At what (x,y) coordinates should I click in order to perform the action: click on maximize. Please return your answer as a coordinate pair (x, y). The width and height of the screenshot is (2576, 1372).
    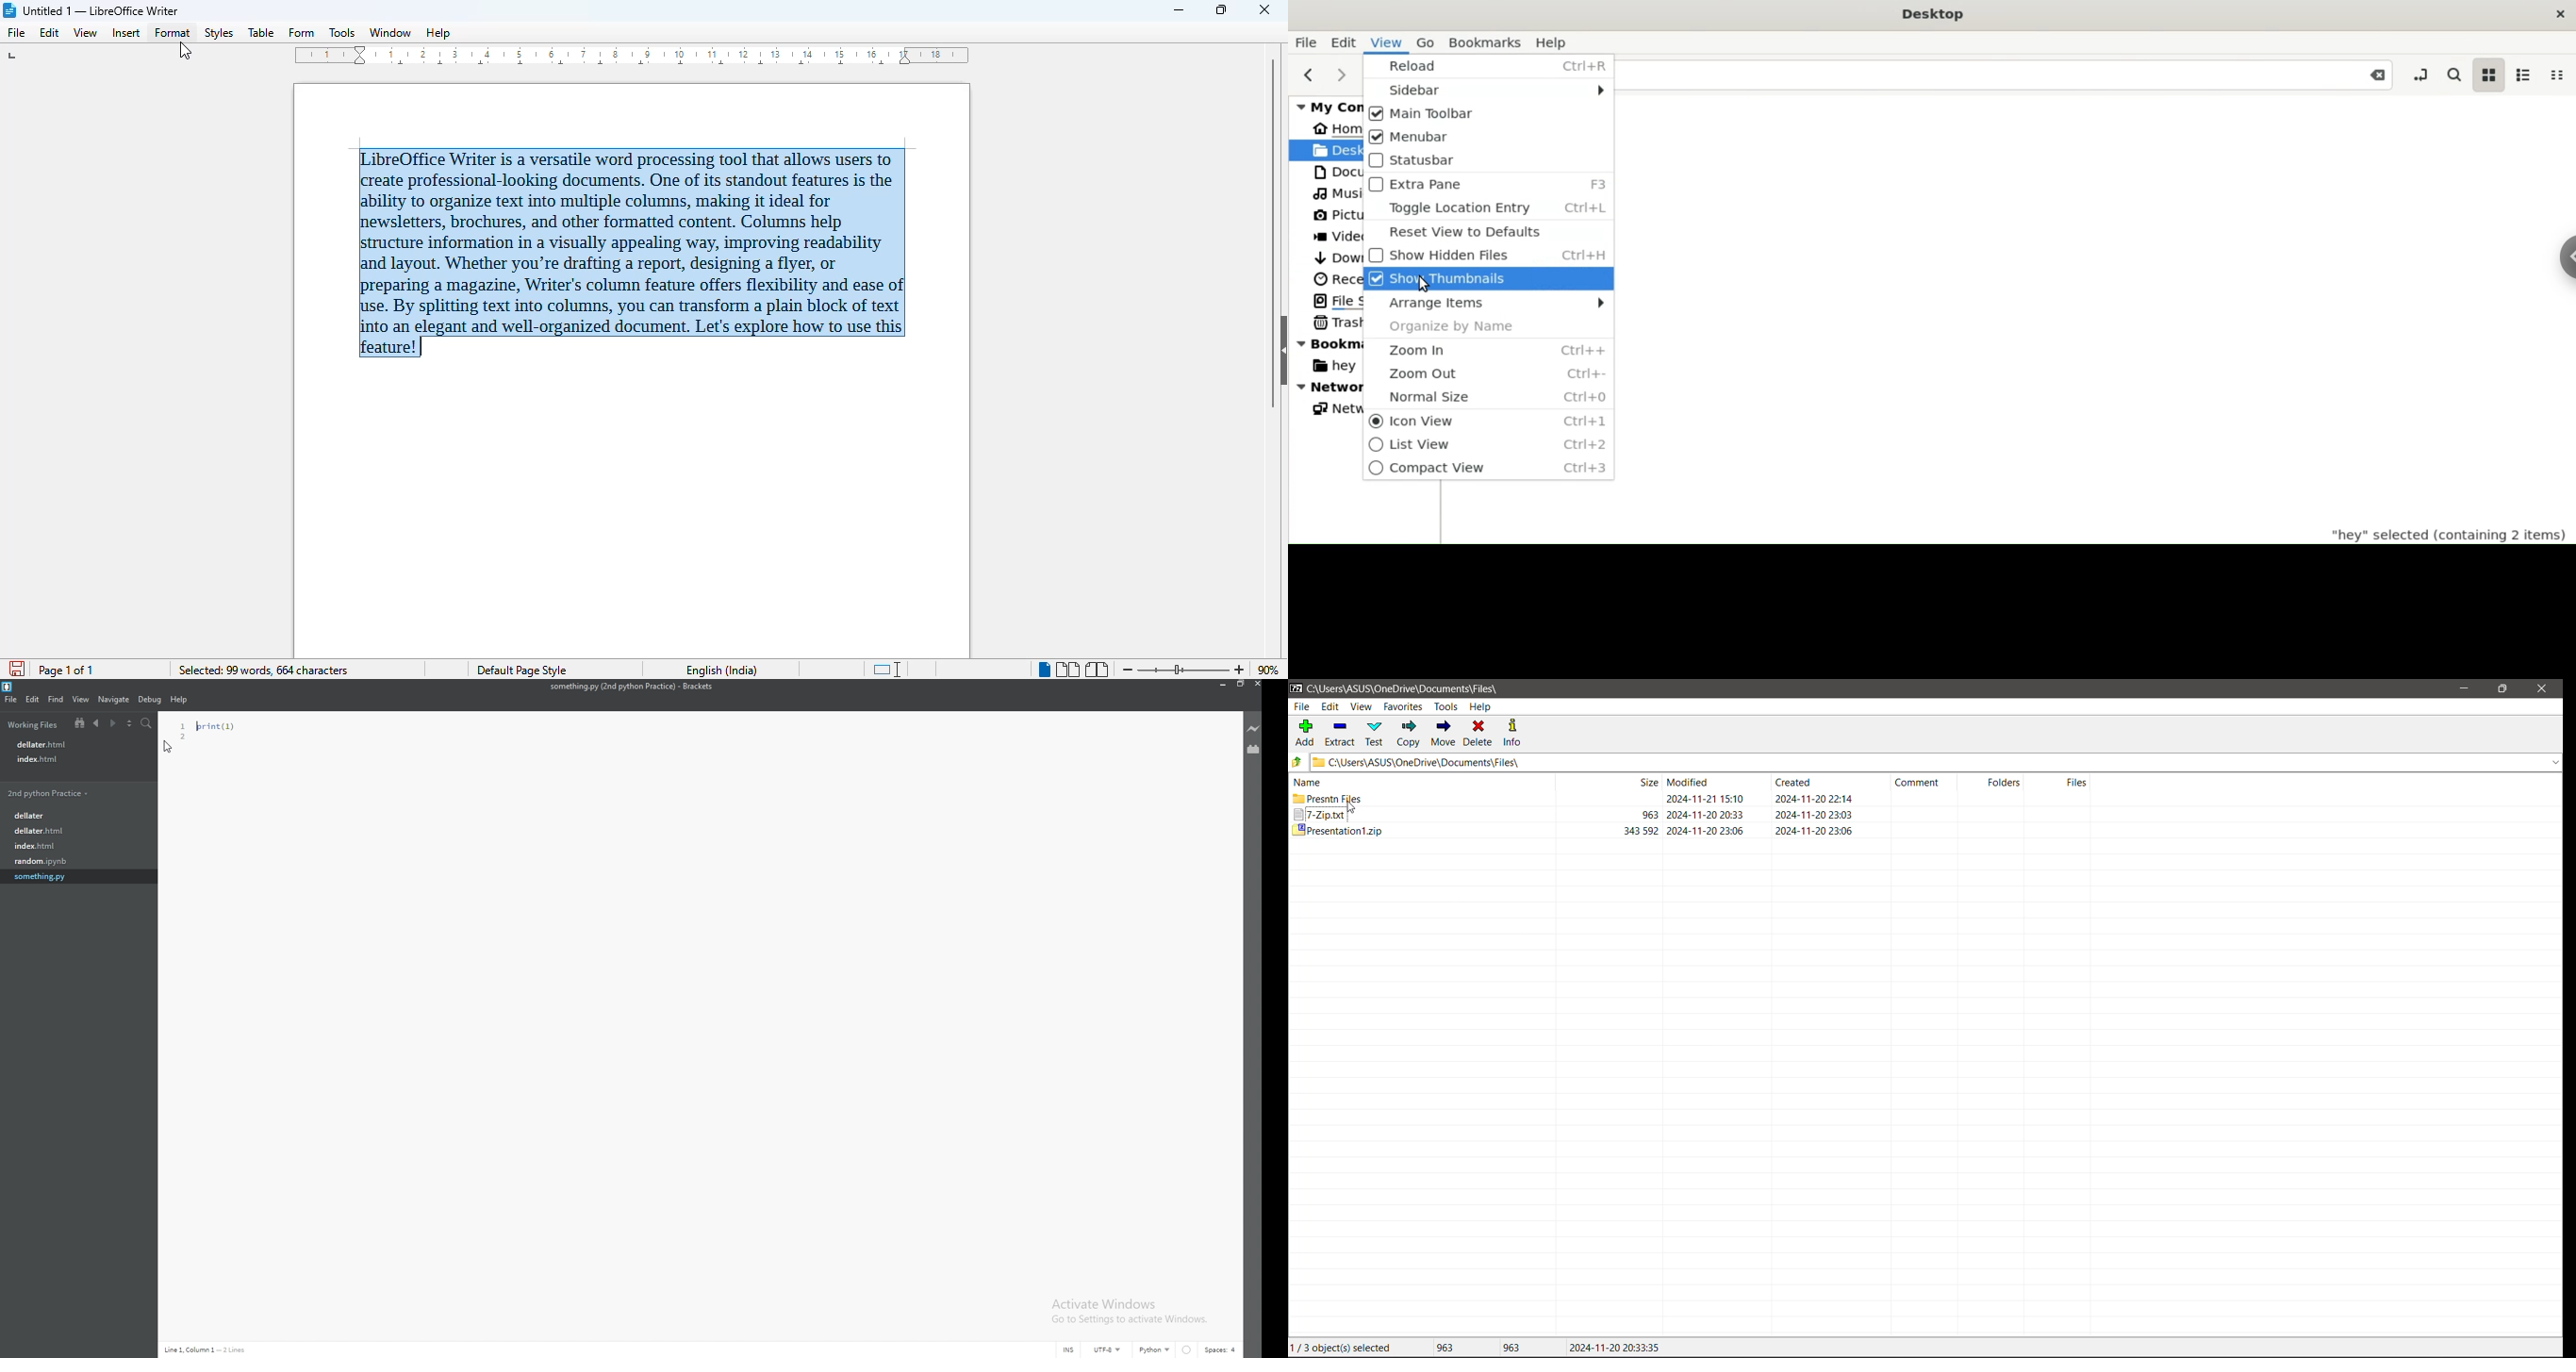
    Looking at the image, I should click on (1223, 9).